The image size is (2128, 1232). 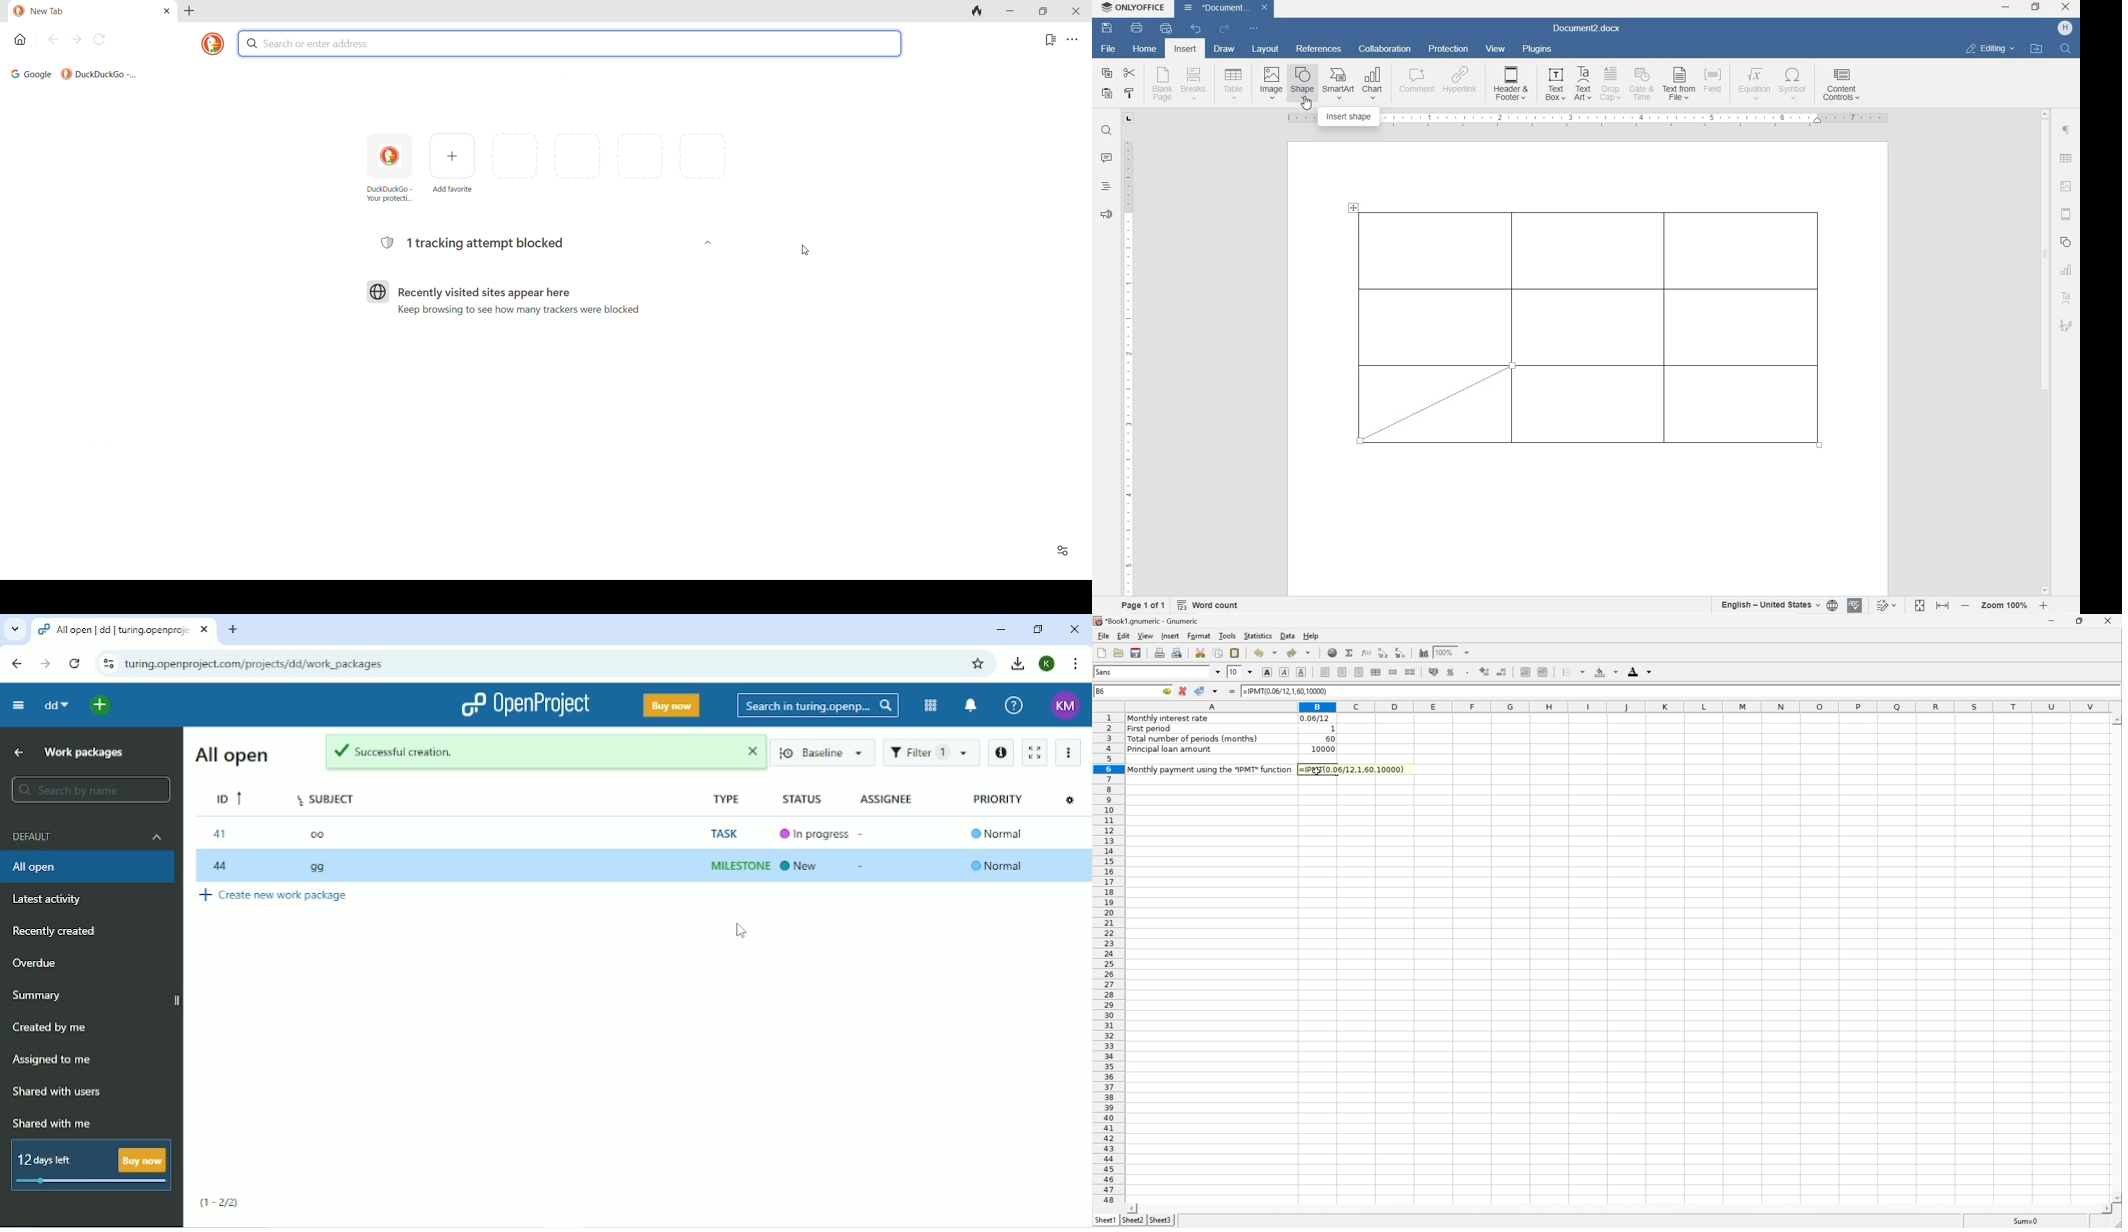 What do you see at coordinates (1416, 84) in the screenshot?
I see `COMMENT` at bounding box center [1416, 84].